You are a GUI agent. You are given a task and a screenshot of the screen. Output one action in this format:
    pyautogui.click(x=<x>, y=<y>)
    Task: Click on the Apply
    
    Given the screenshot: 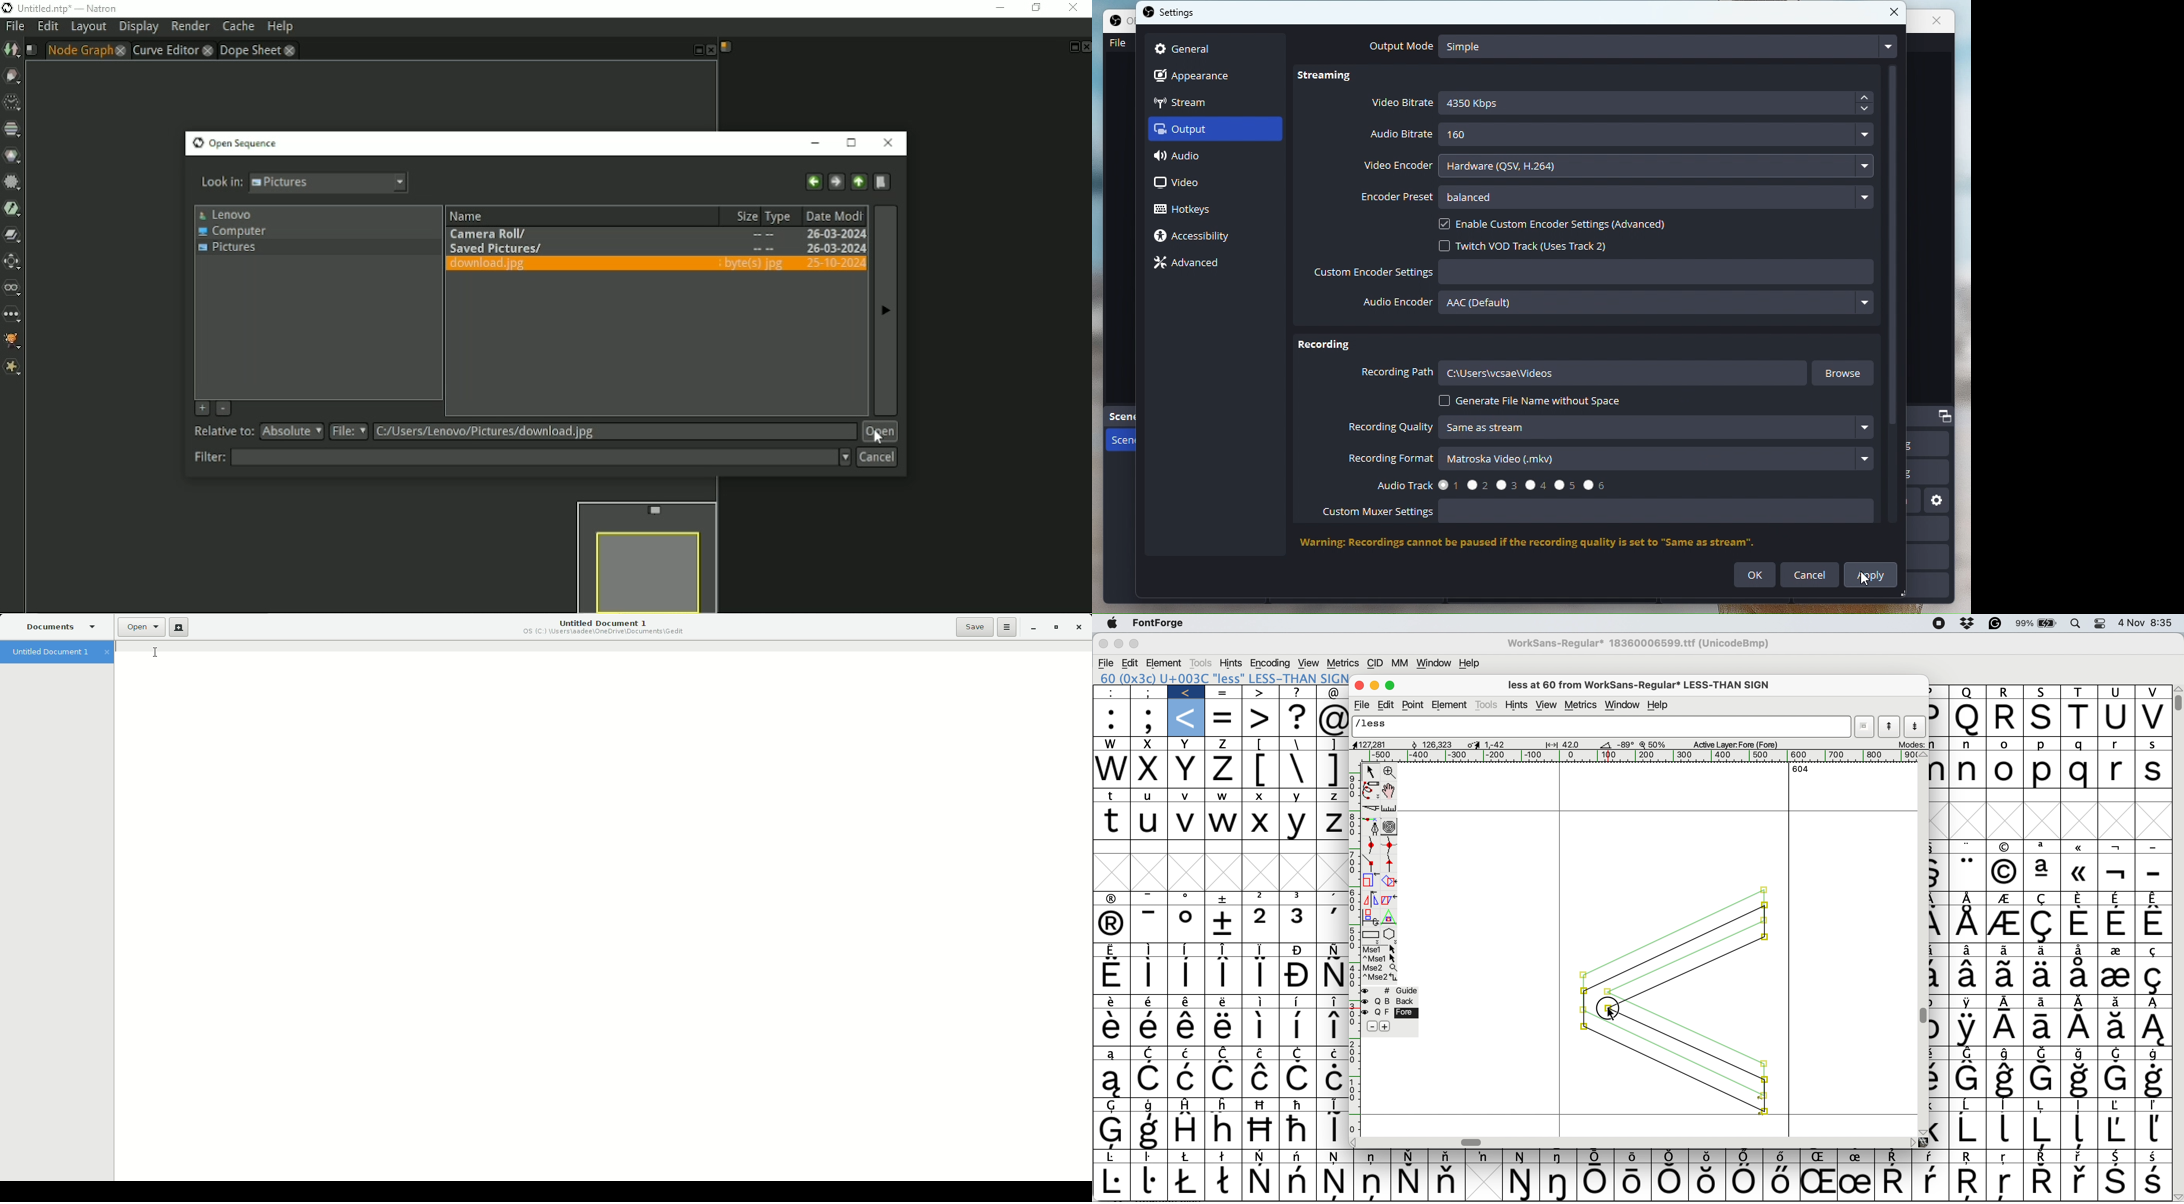 What is the action you would take?
    pyautogui.click(x=1876, y=577)
    